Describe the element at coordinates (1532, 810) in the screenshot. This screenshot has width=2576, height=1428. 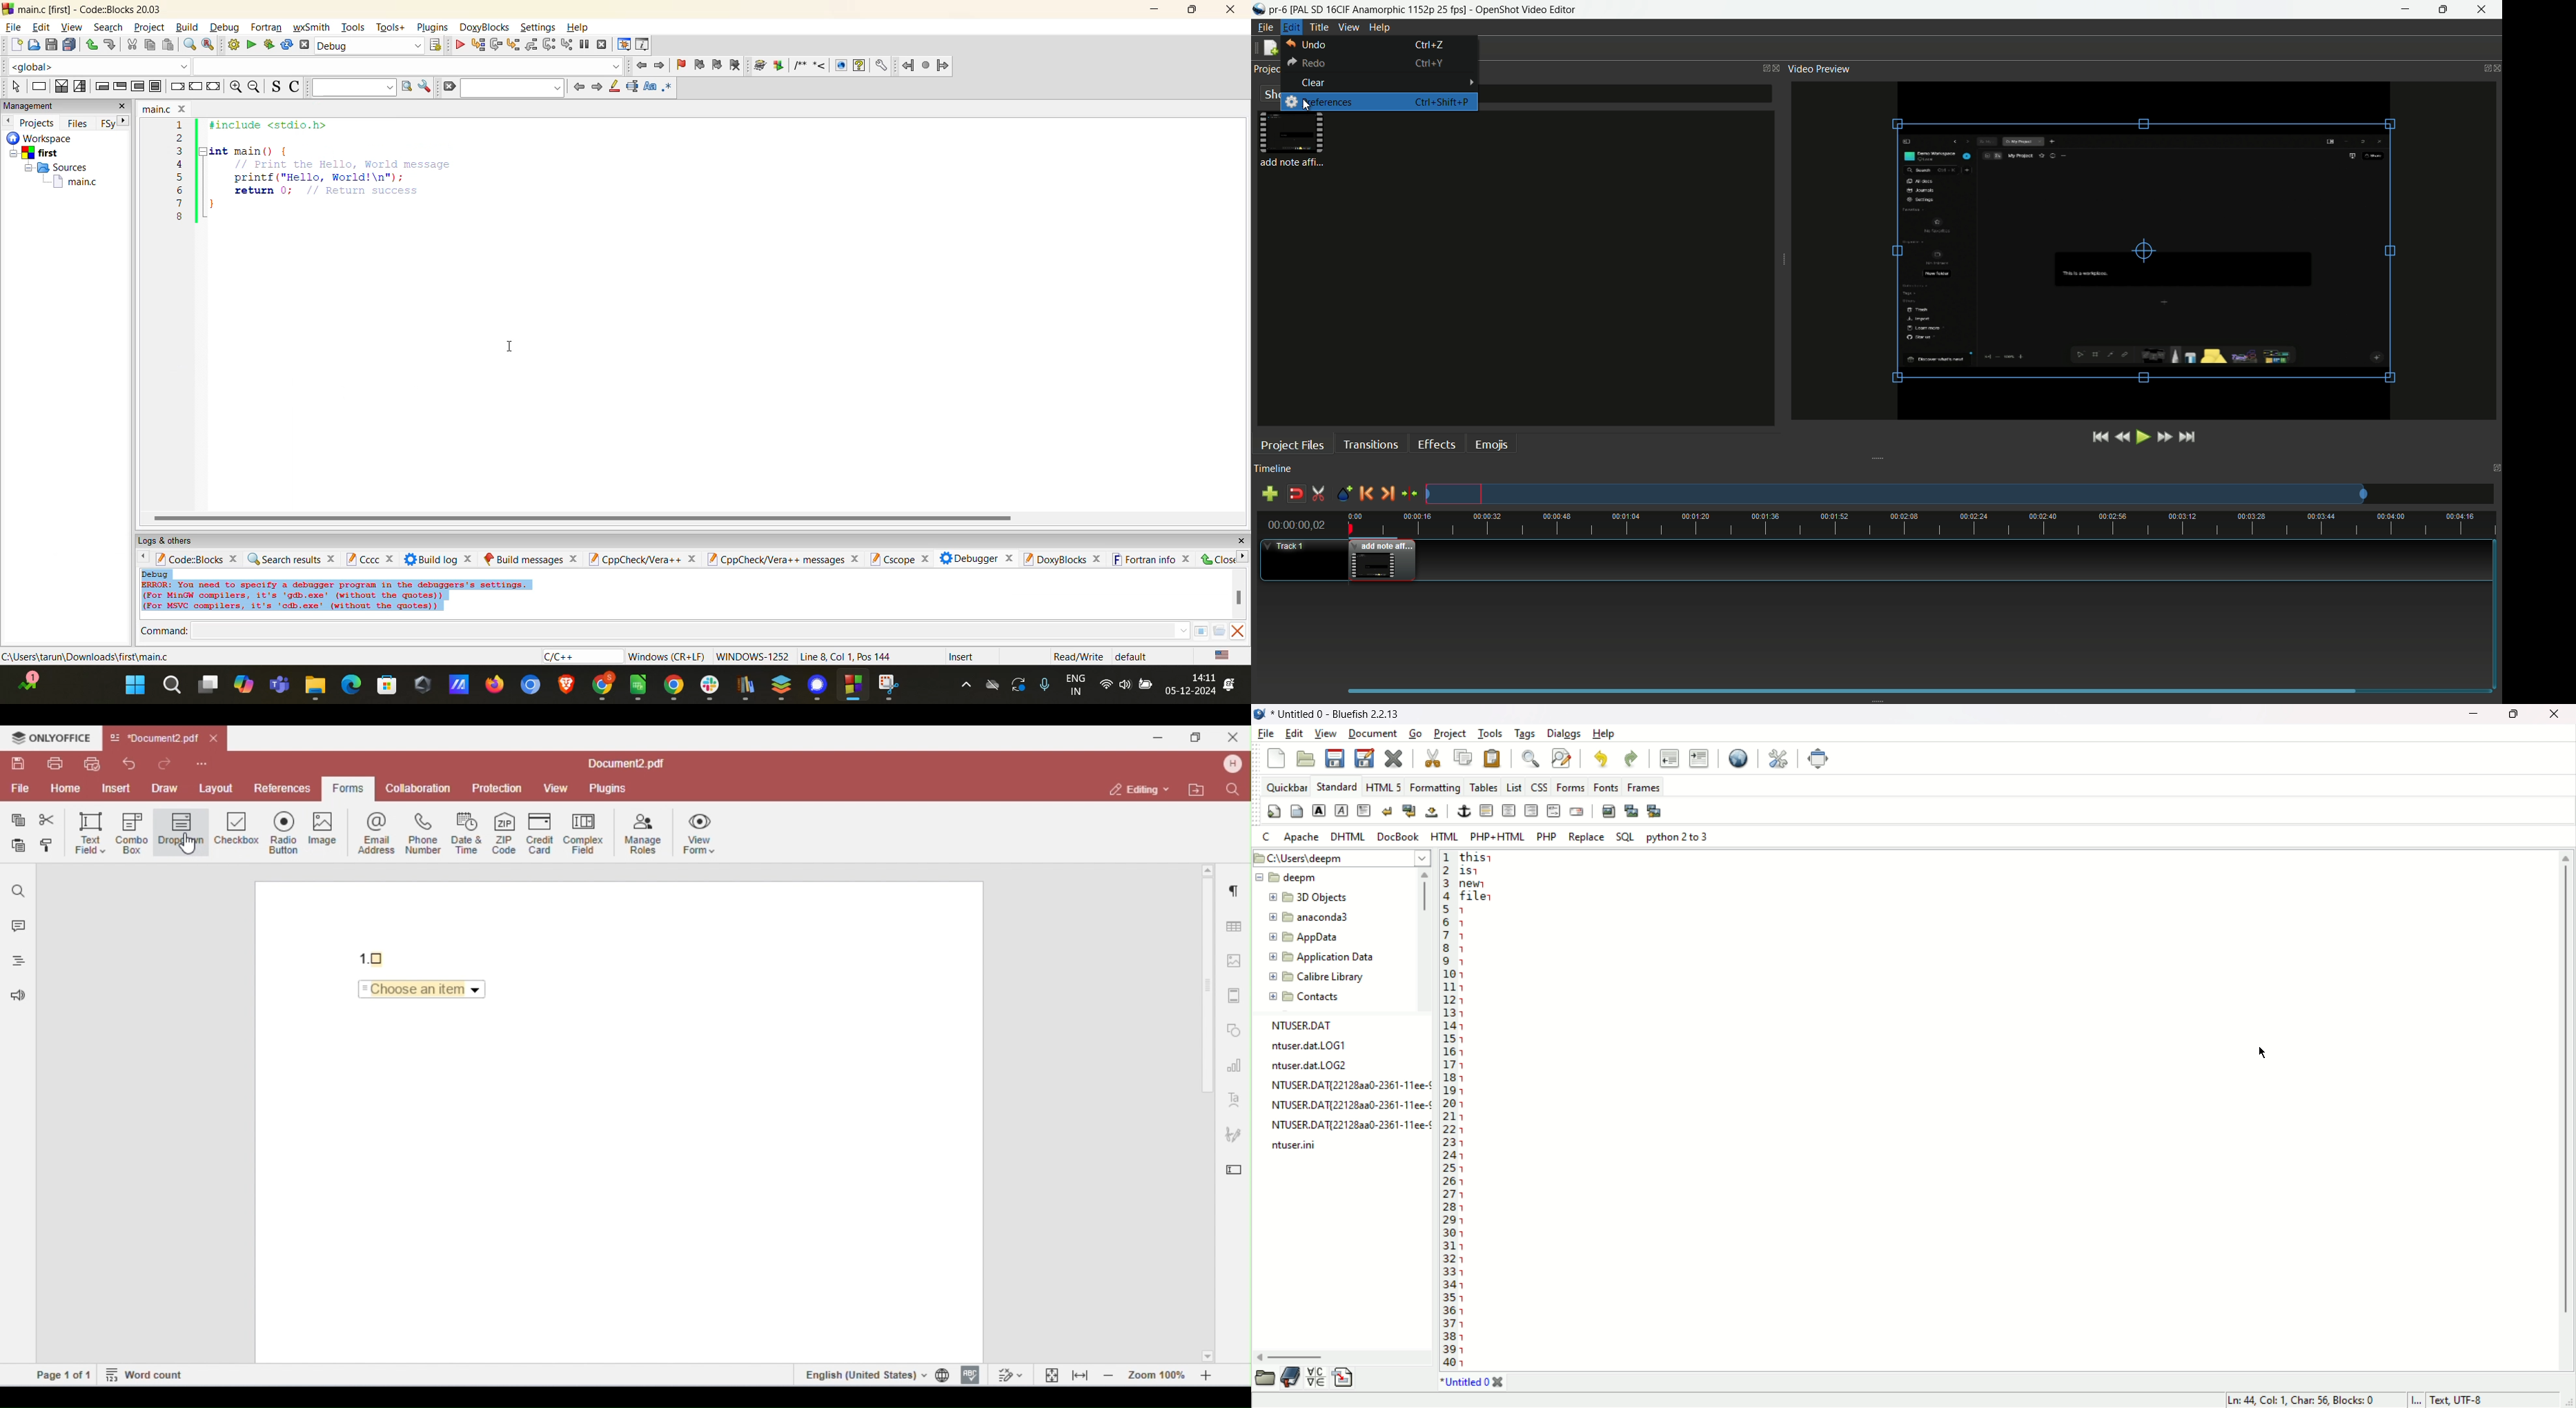
I see `right justify` at that location.